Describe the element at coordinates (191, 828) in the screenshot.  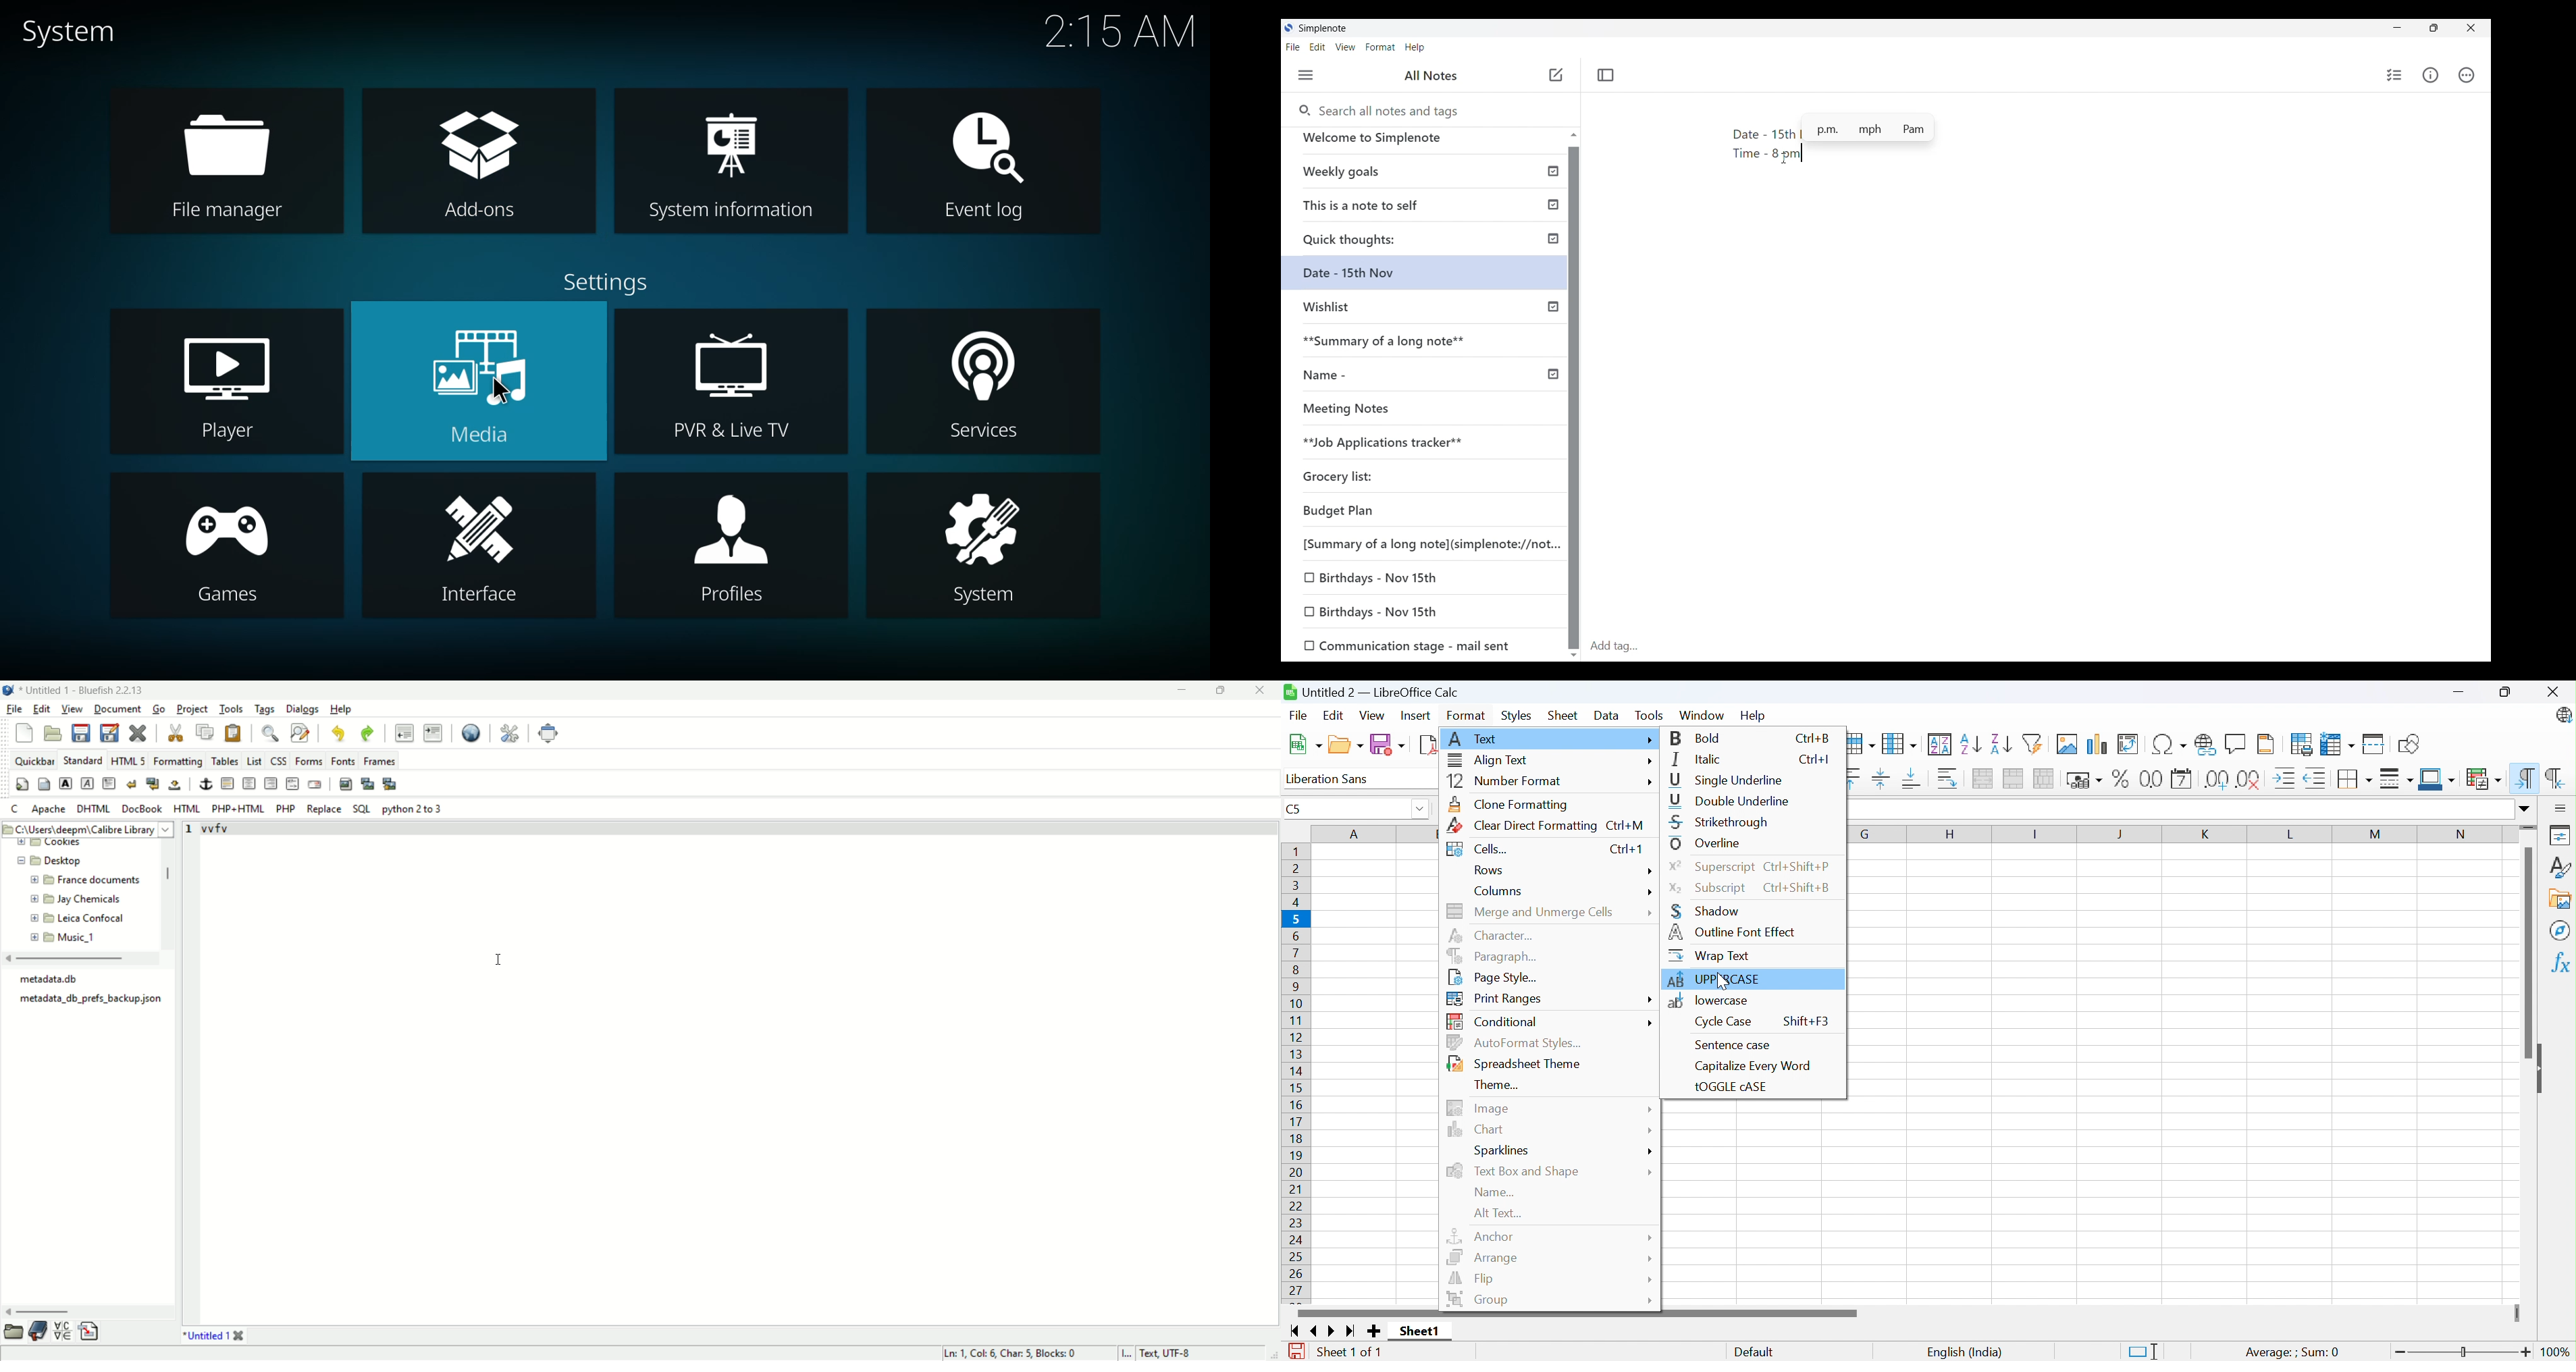
I see `line number` at that location.